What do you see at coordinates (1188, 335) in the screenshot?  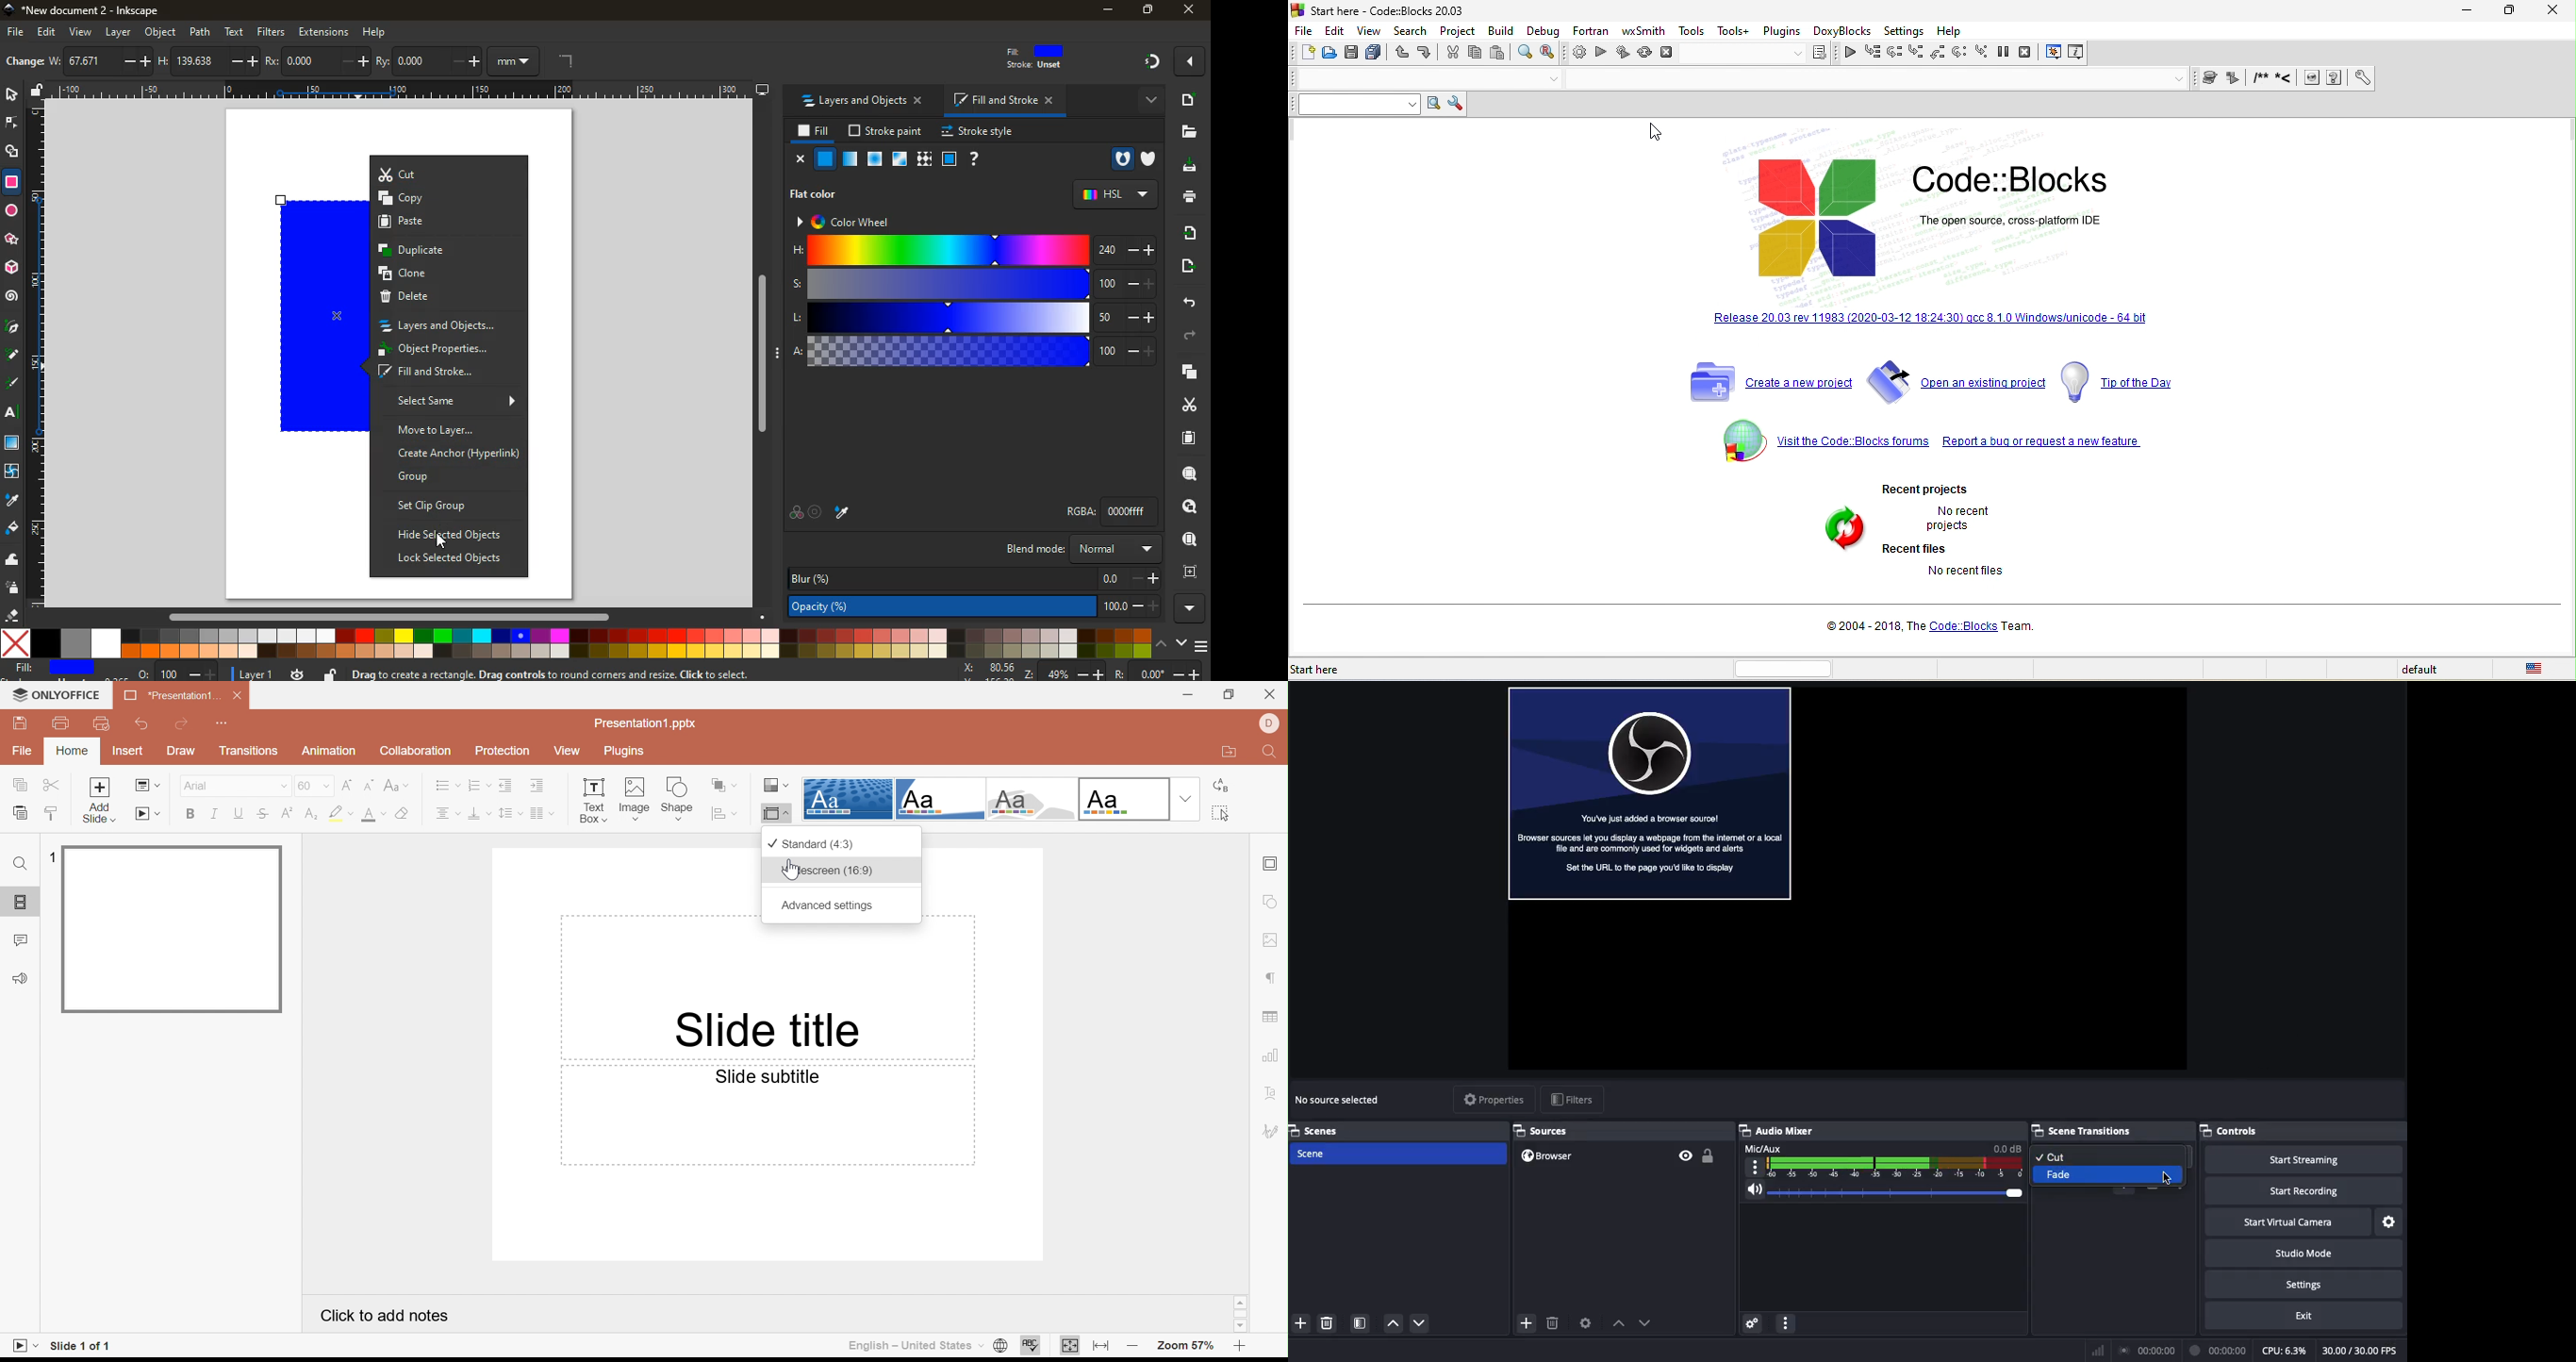 I see `forward` at bounding box center [1188, 335].